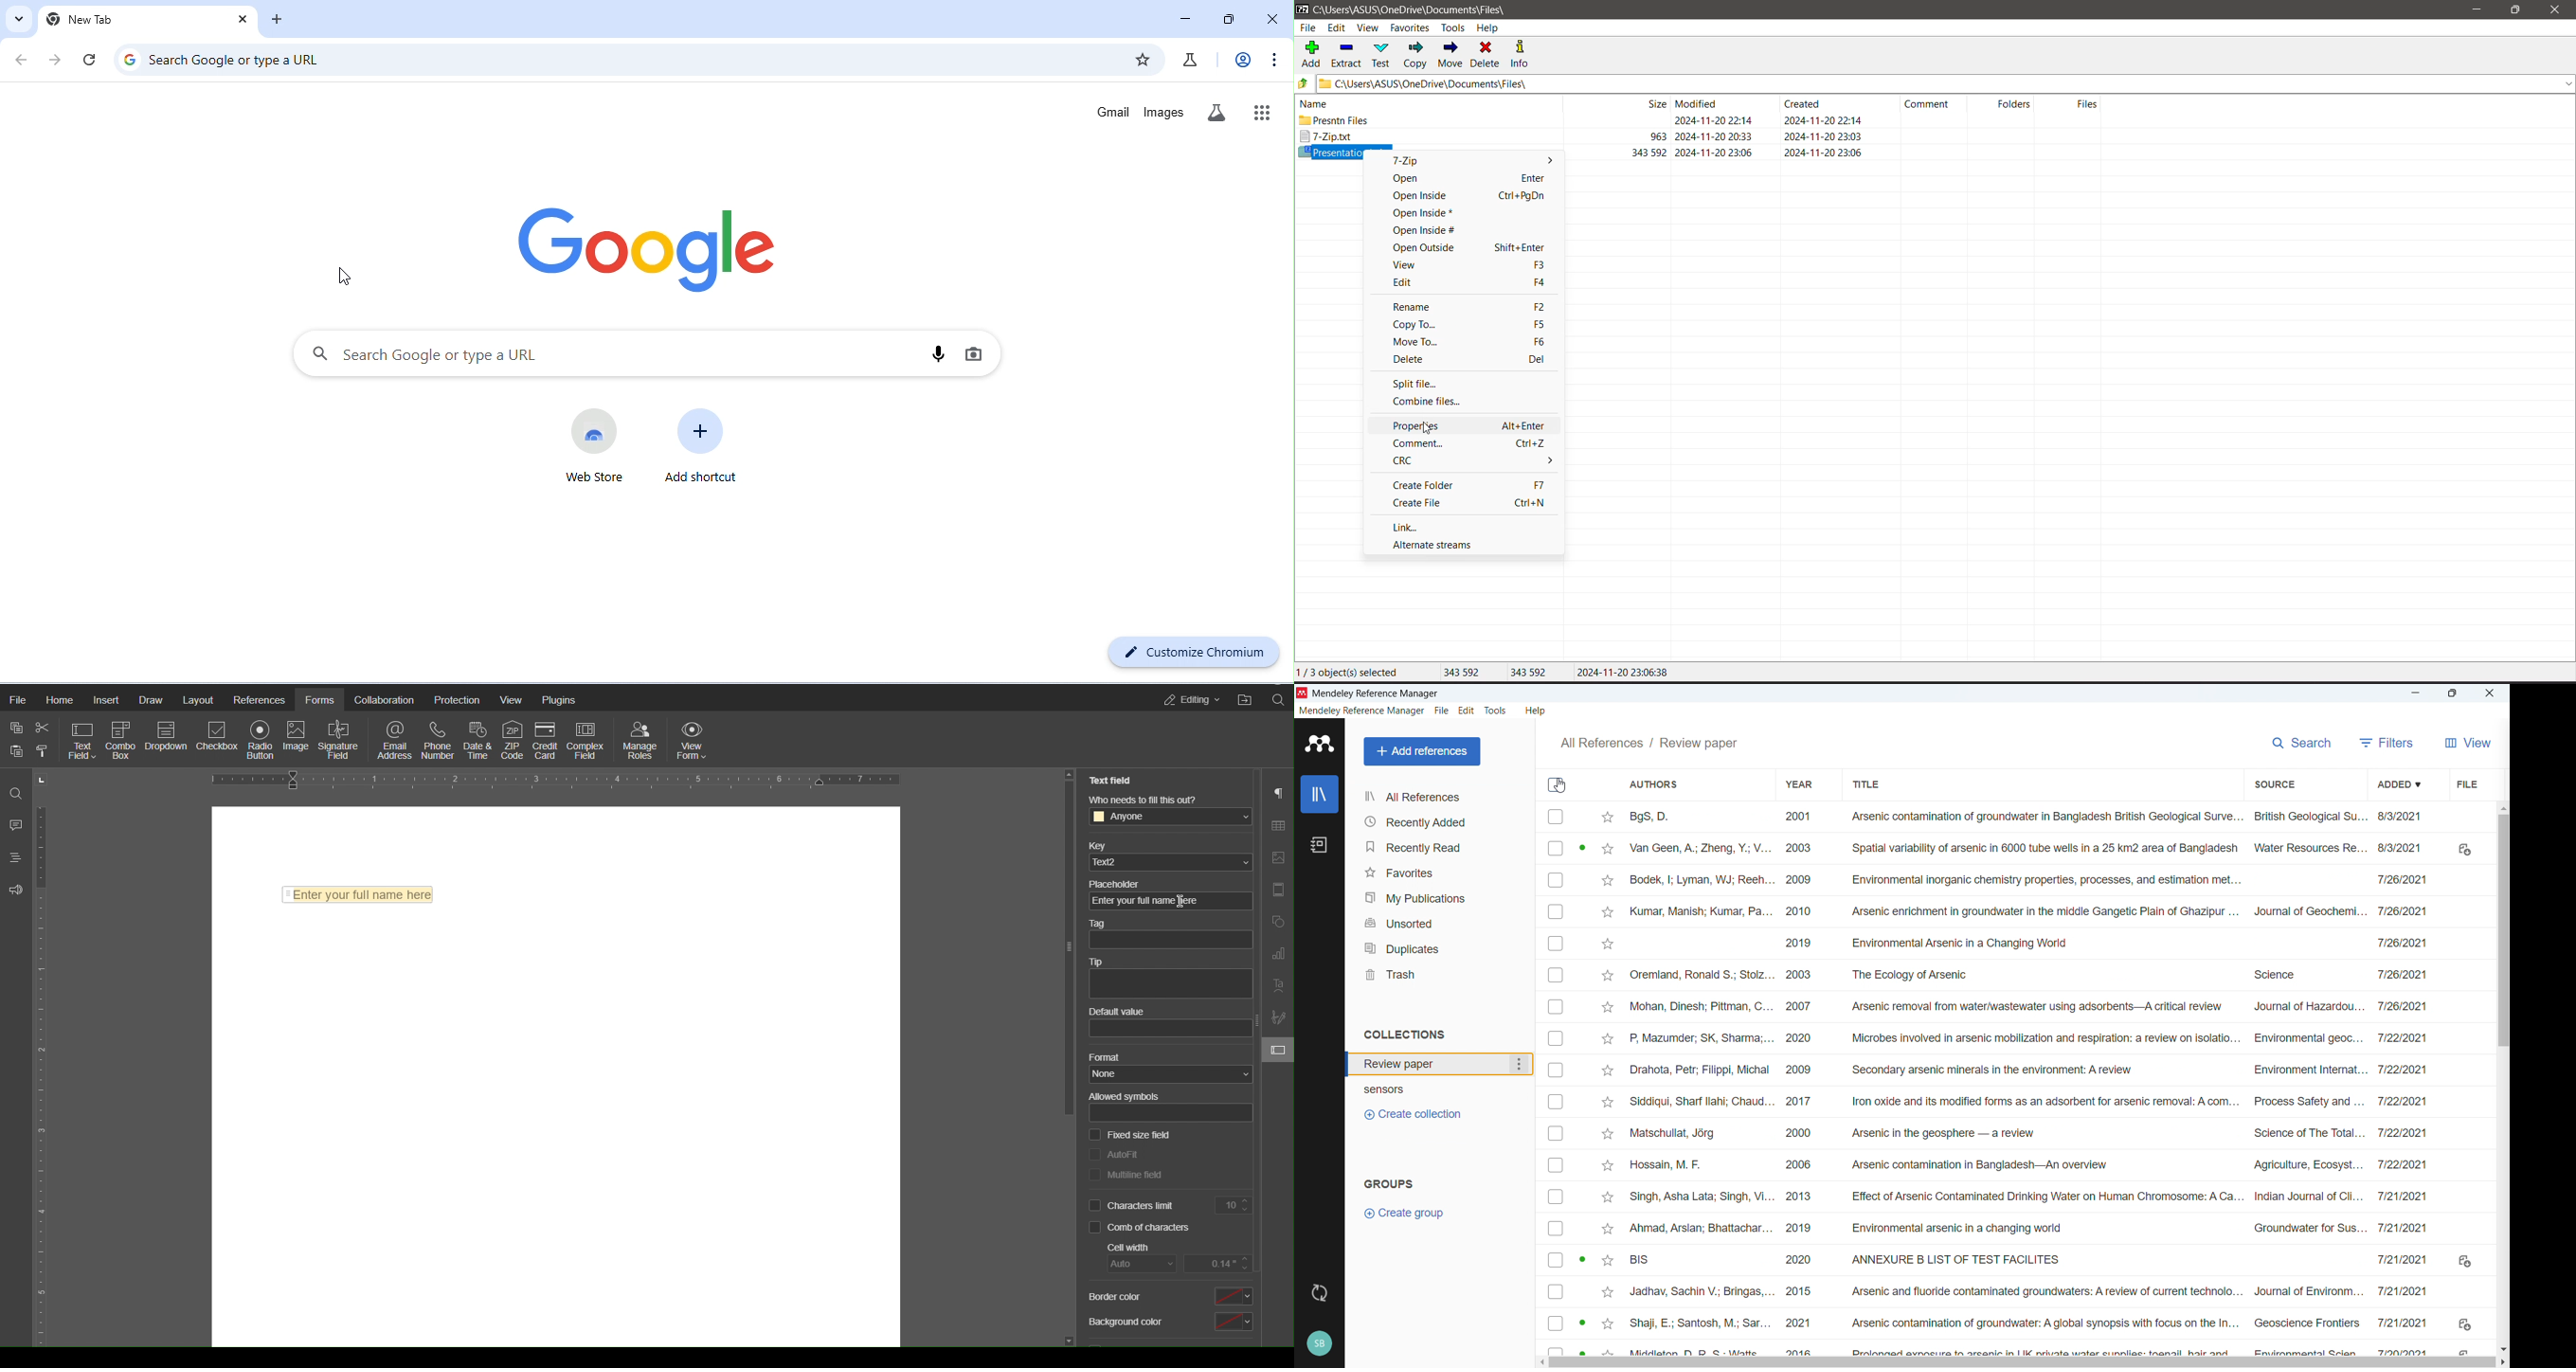 The height and width of the screenshot is (1372, 2576). I want to click on Select respective publication, so click(1556, 1229).